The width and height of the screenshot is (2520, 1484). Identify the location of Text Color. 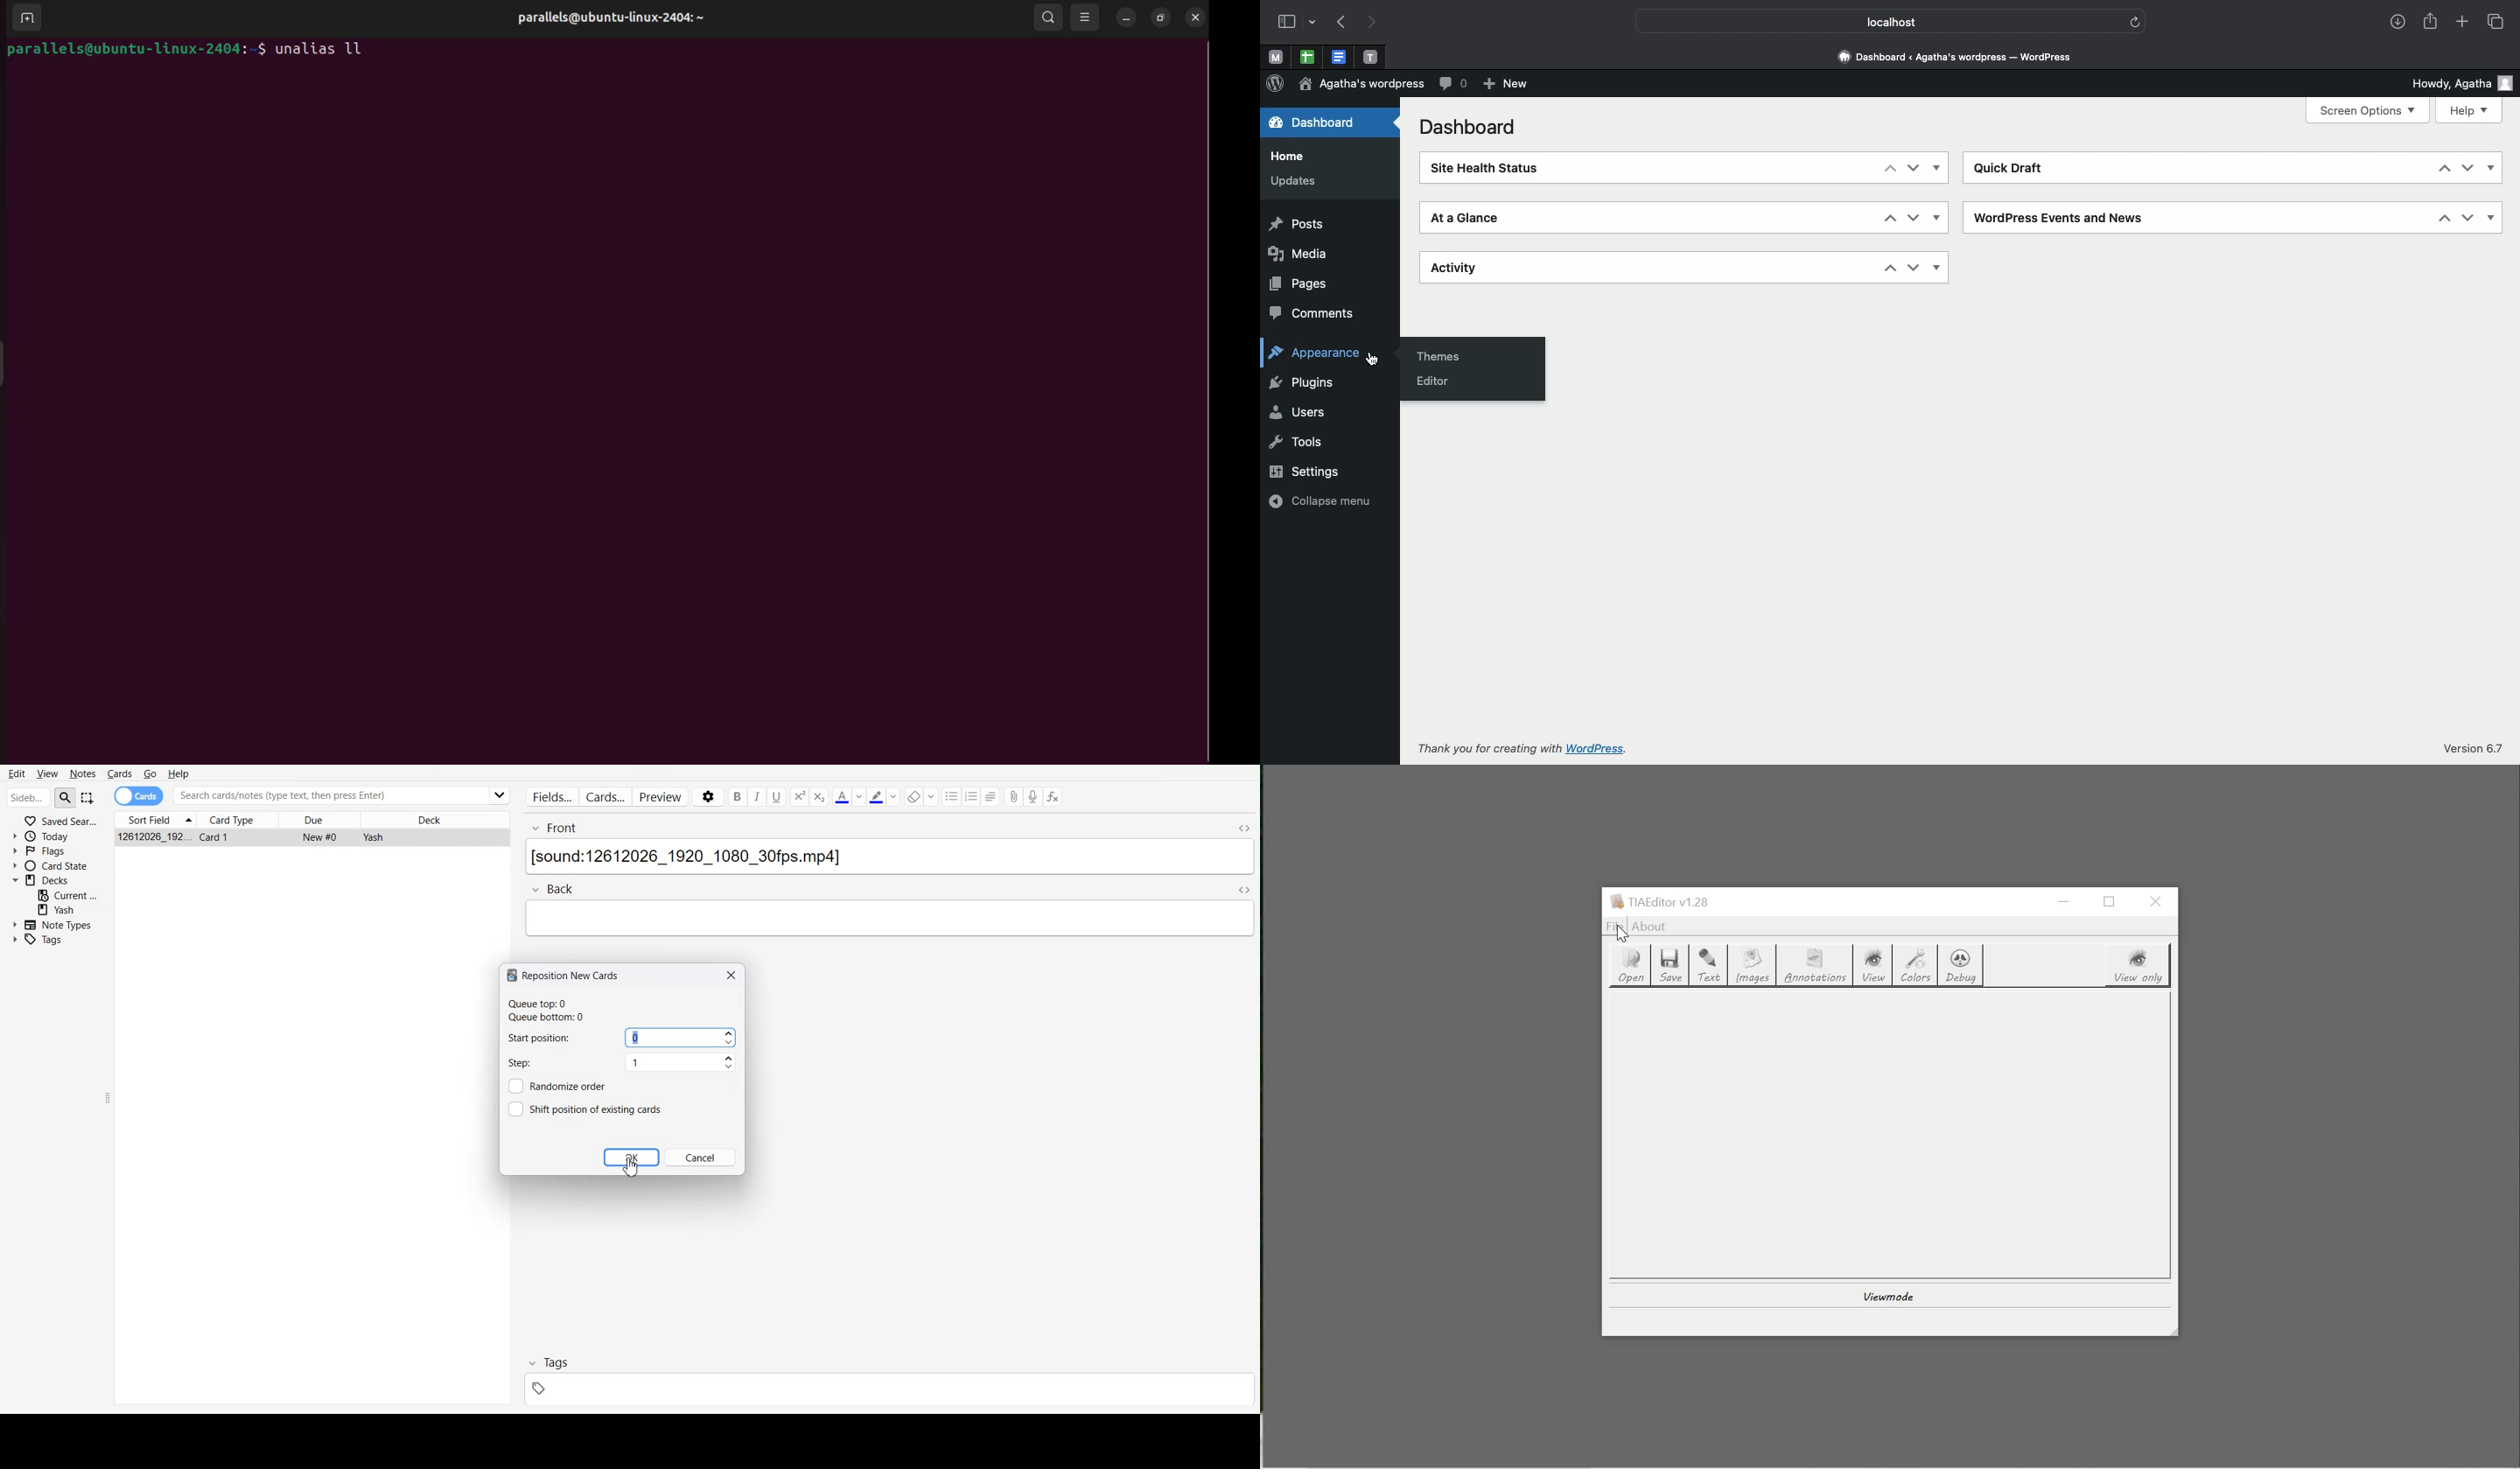
(848, 796).